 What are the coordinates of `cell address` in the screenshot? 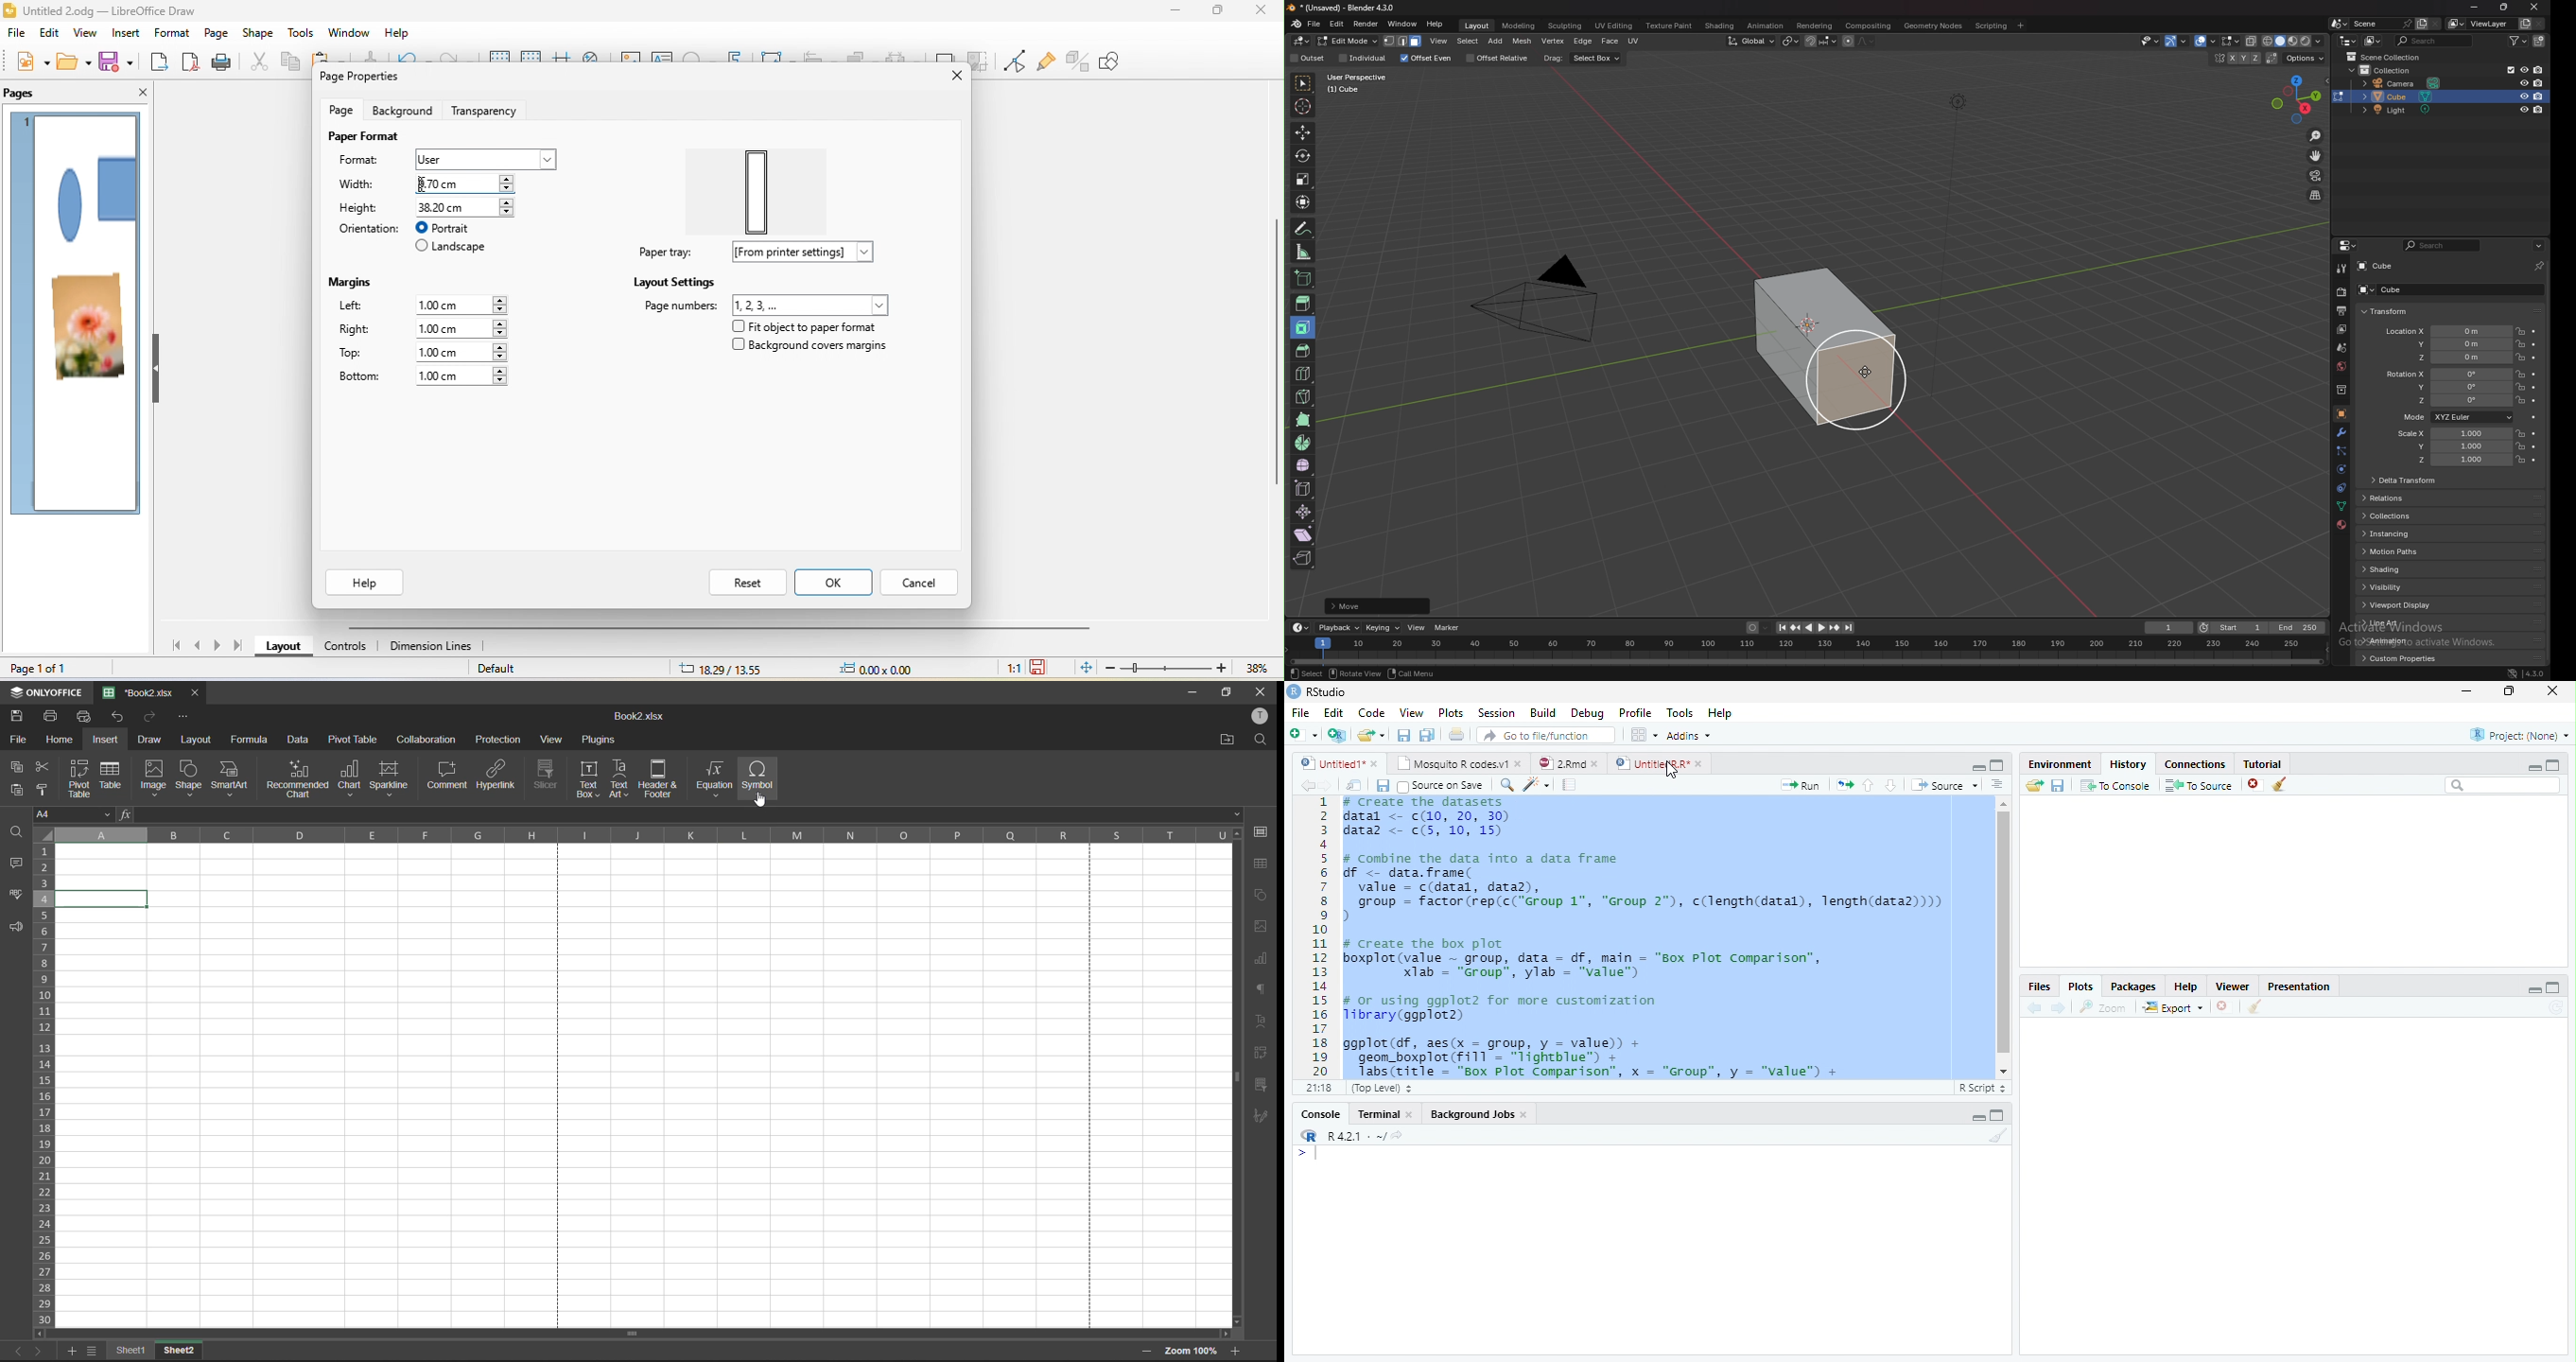 It's located at (74, 813).